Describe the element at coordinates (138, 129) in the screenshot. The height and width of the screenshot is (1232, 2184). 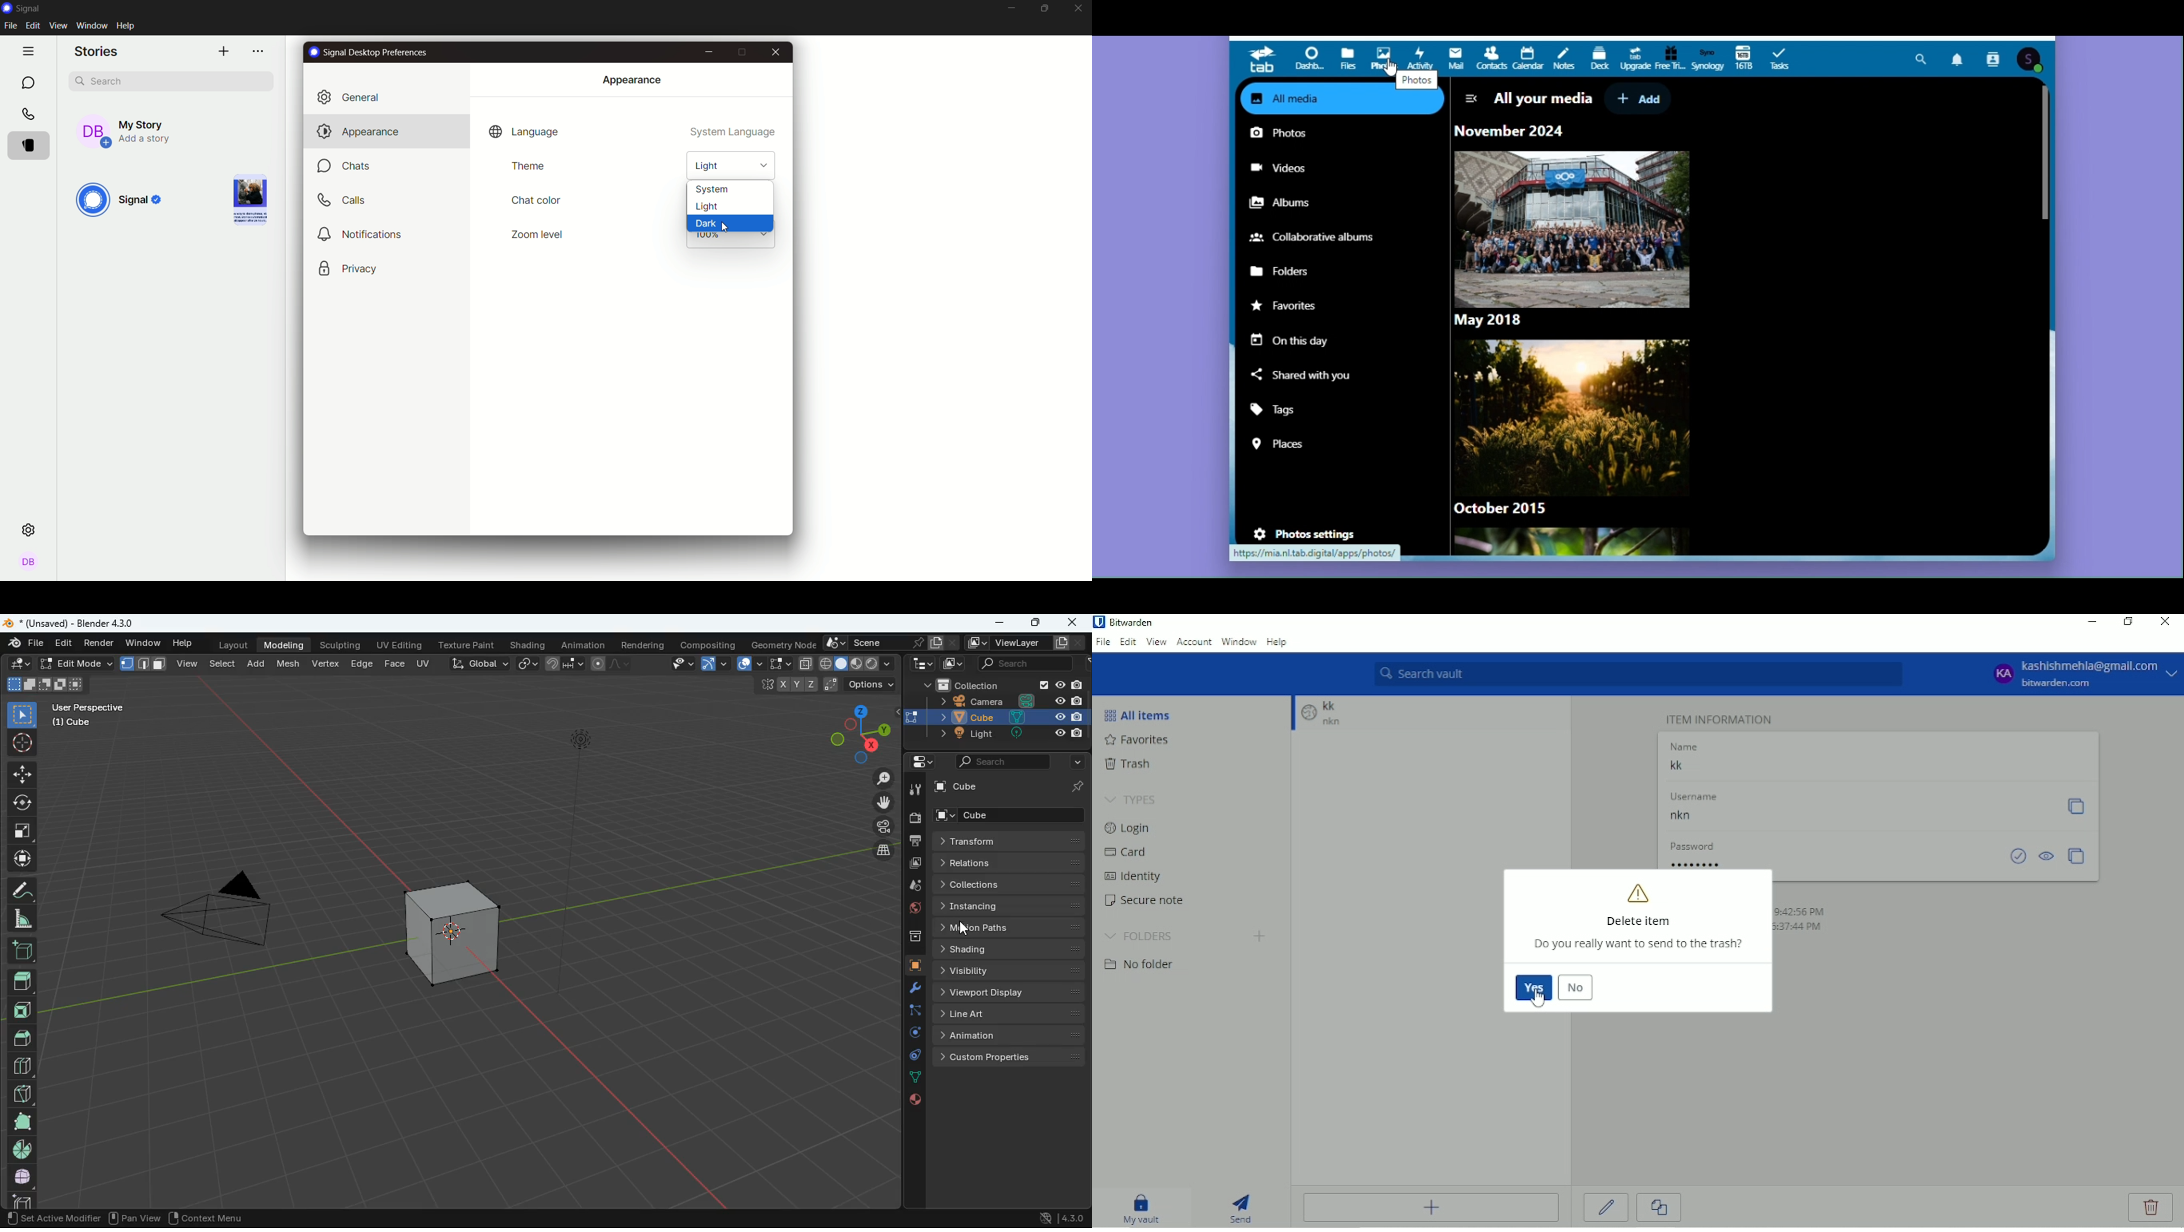
I see `my story` at that location.